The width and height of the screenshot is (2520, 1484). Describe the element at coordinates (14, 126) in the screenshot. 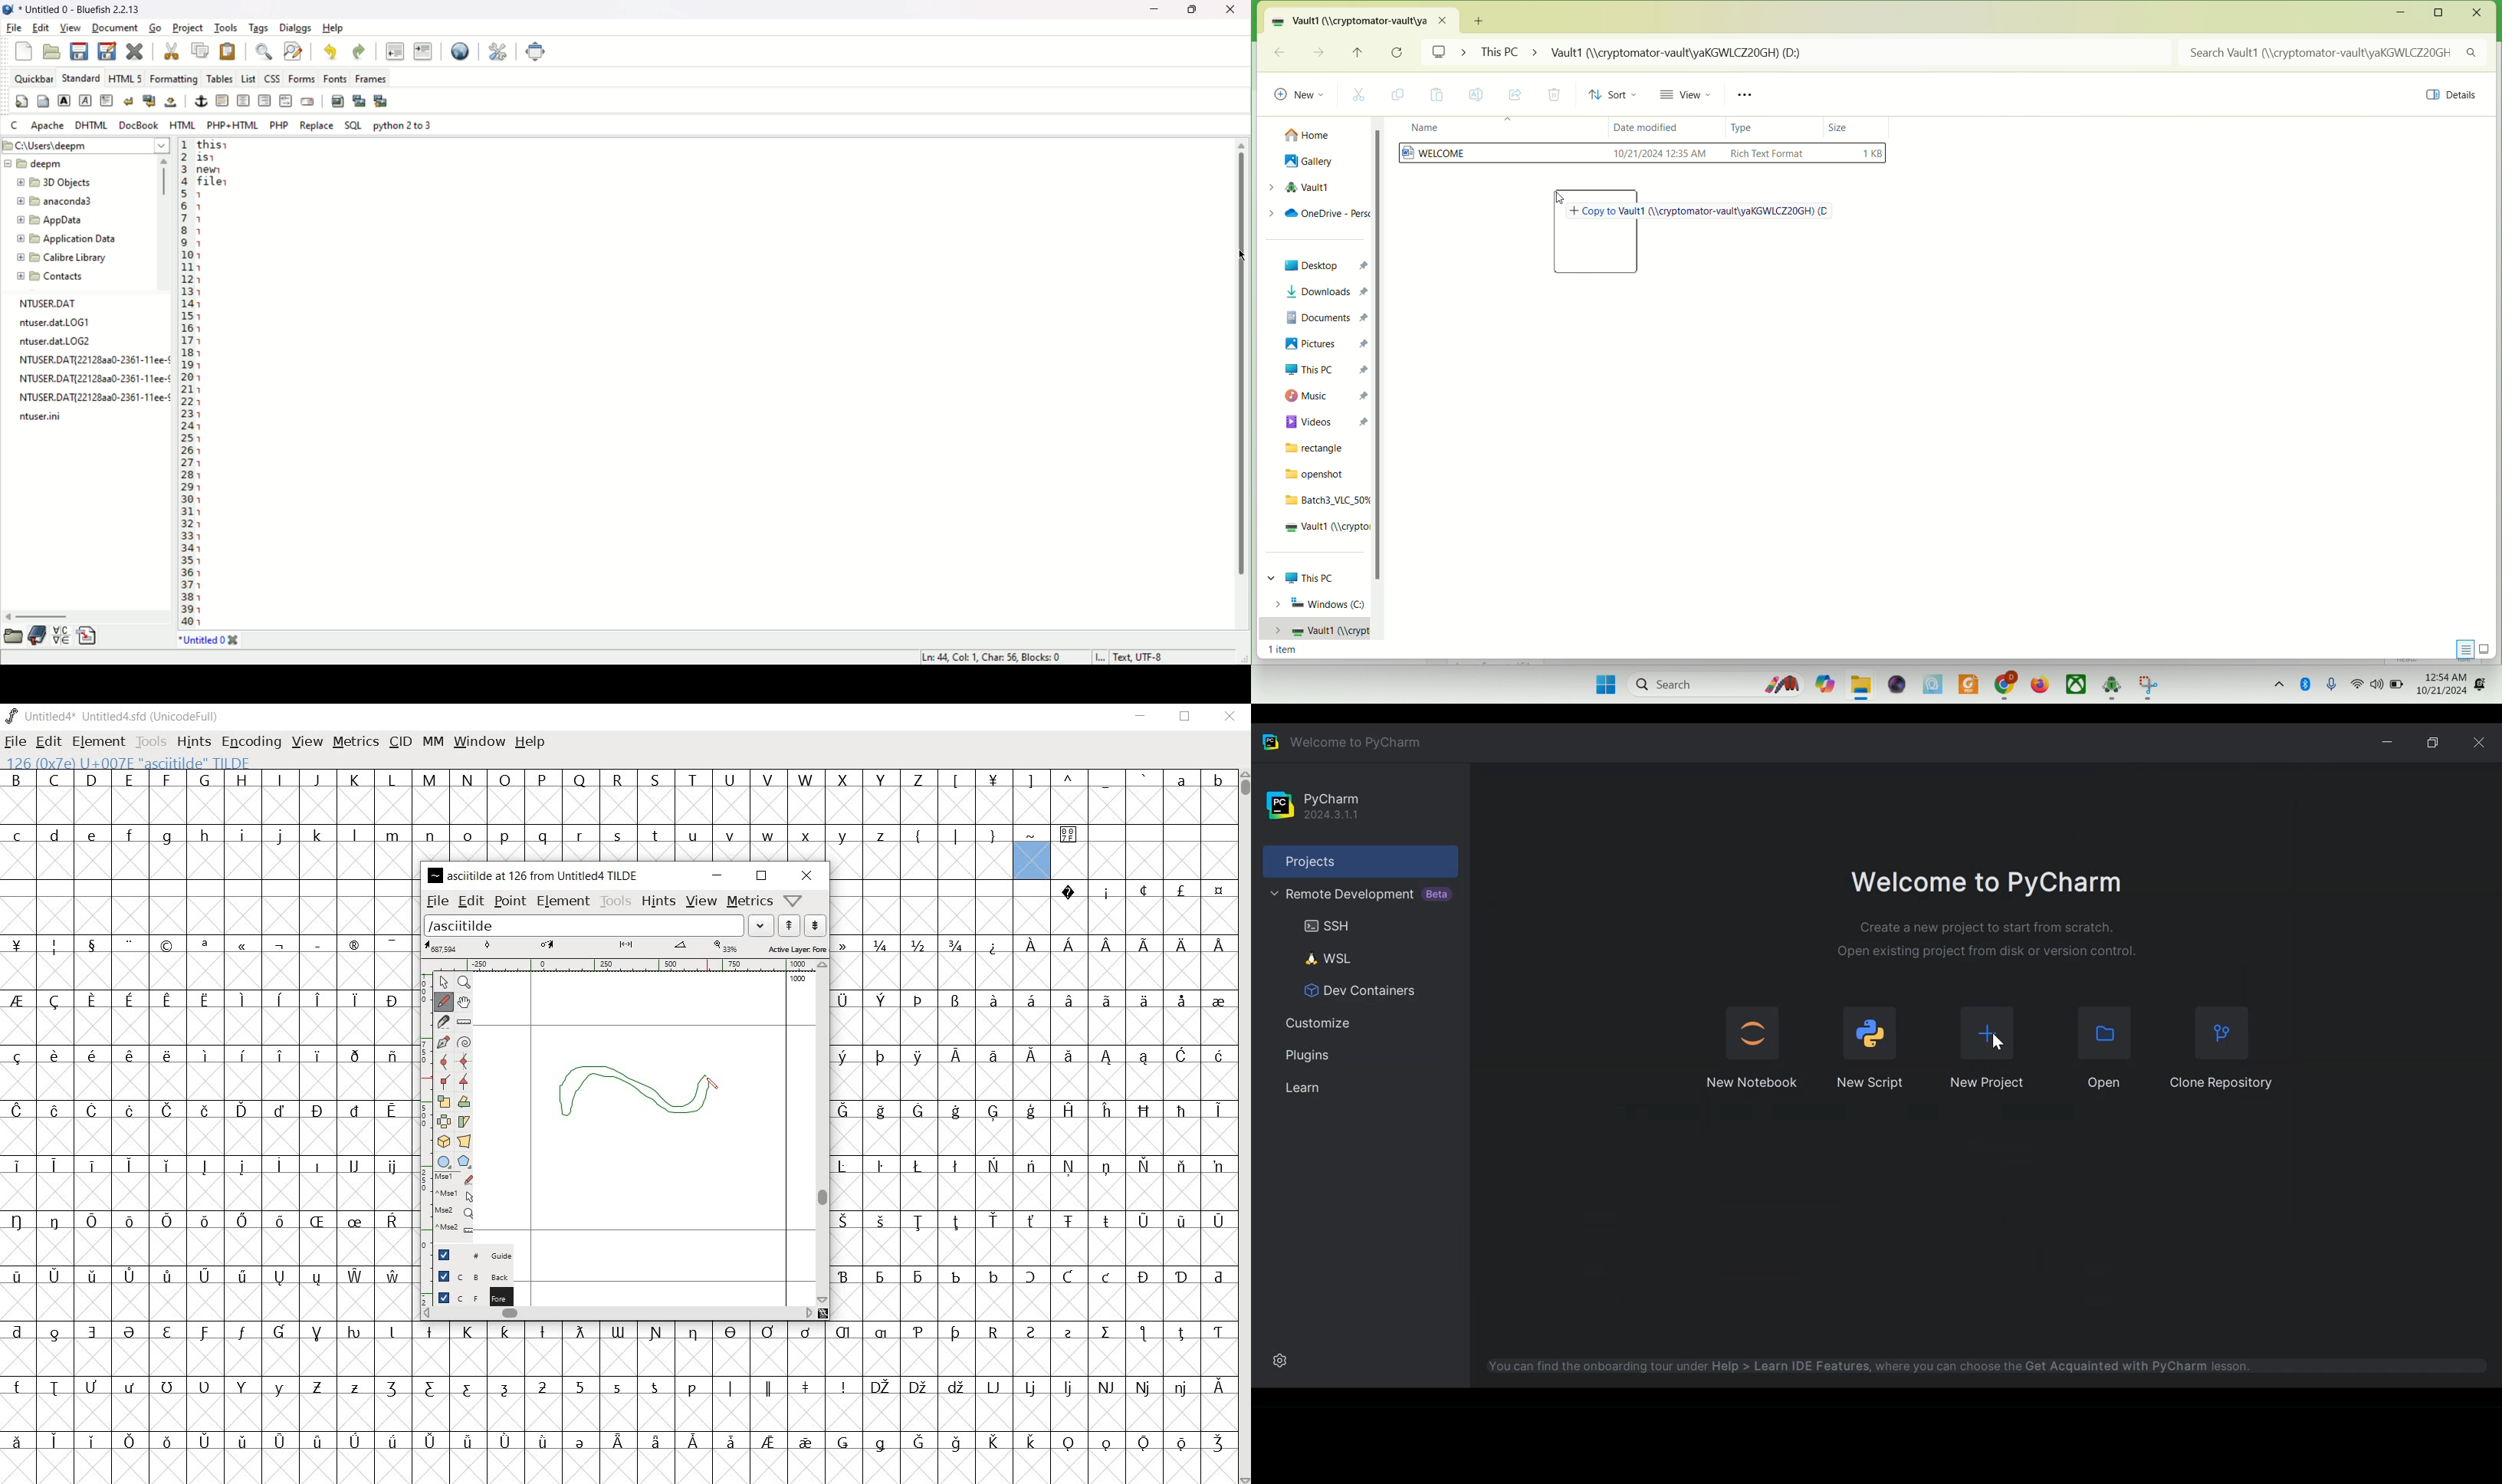

I see `C` at that location.